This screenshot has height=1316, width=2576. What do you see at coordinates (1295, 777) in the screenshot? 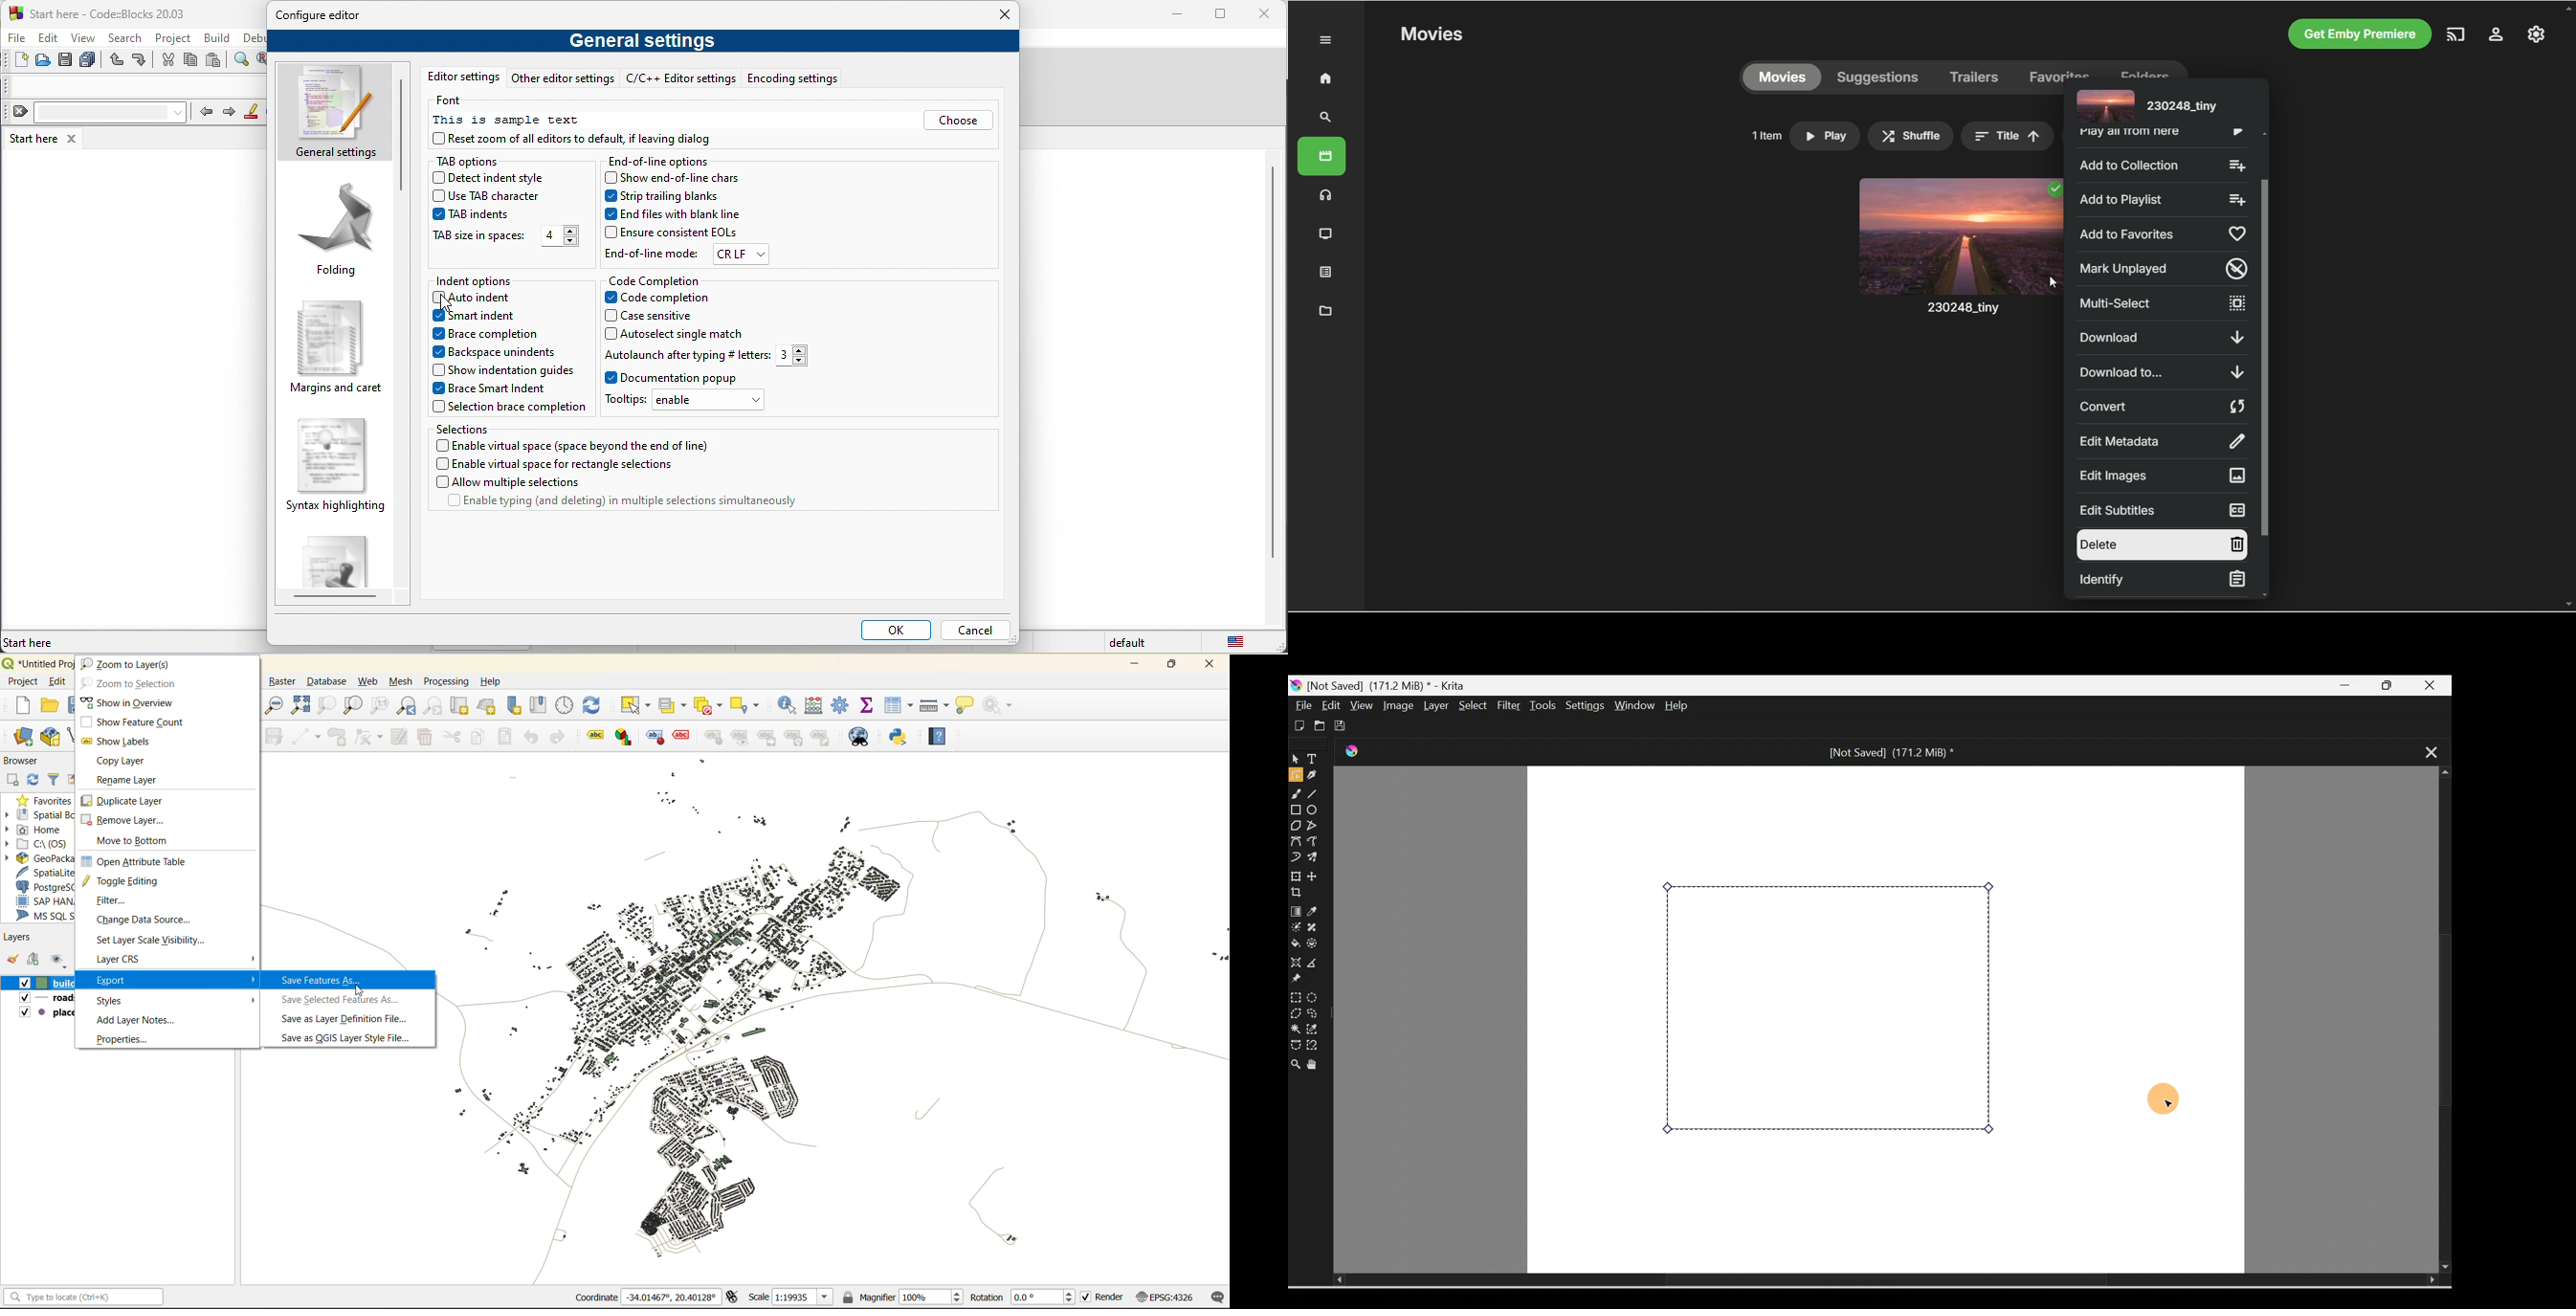
I see `Edit shapes tool` at bounding box center [1295, 777].